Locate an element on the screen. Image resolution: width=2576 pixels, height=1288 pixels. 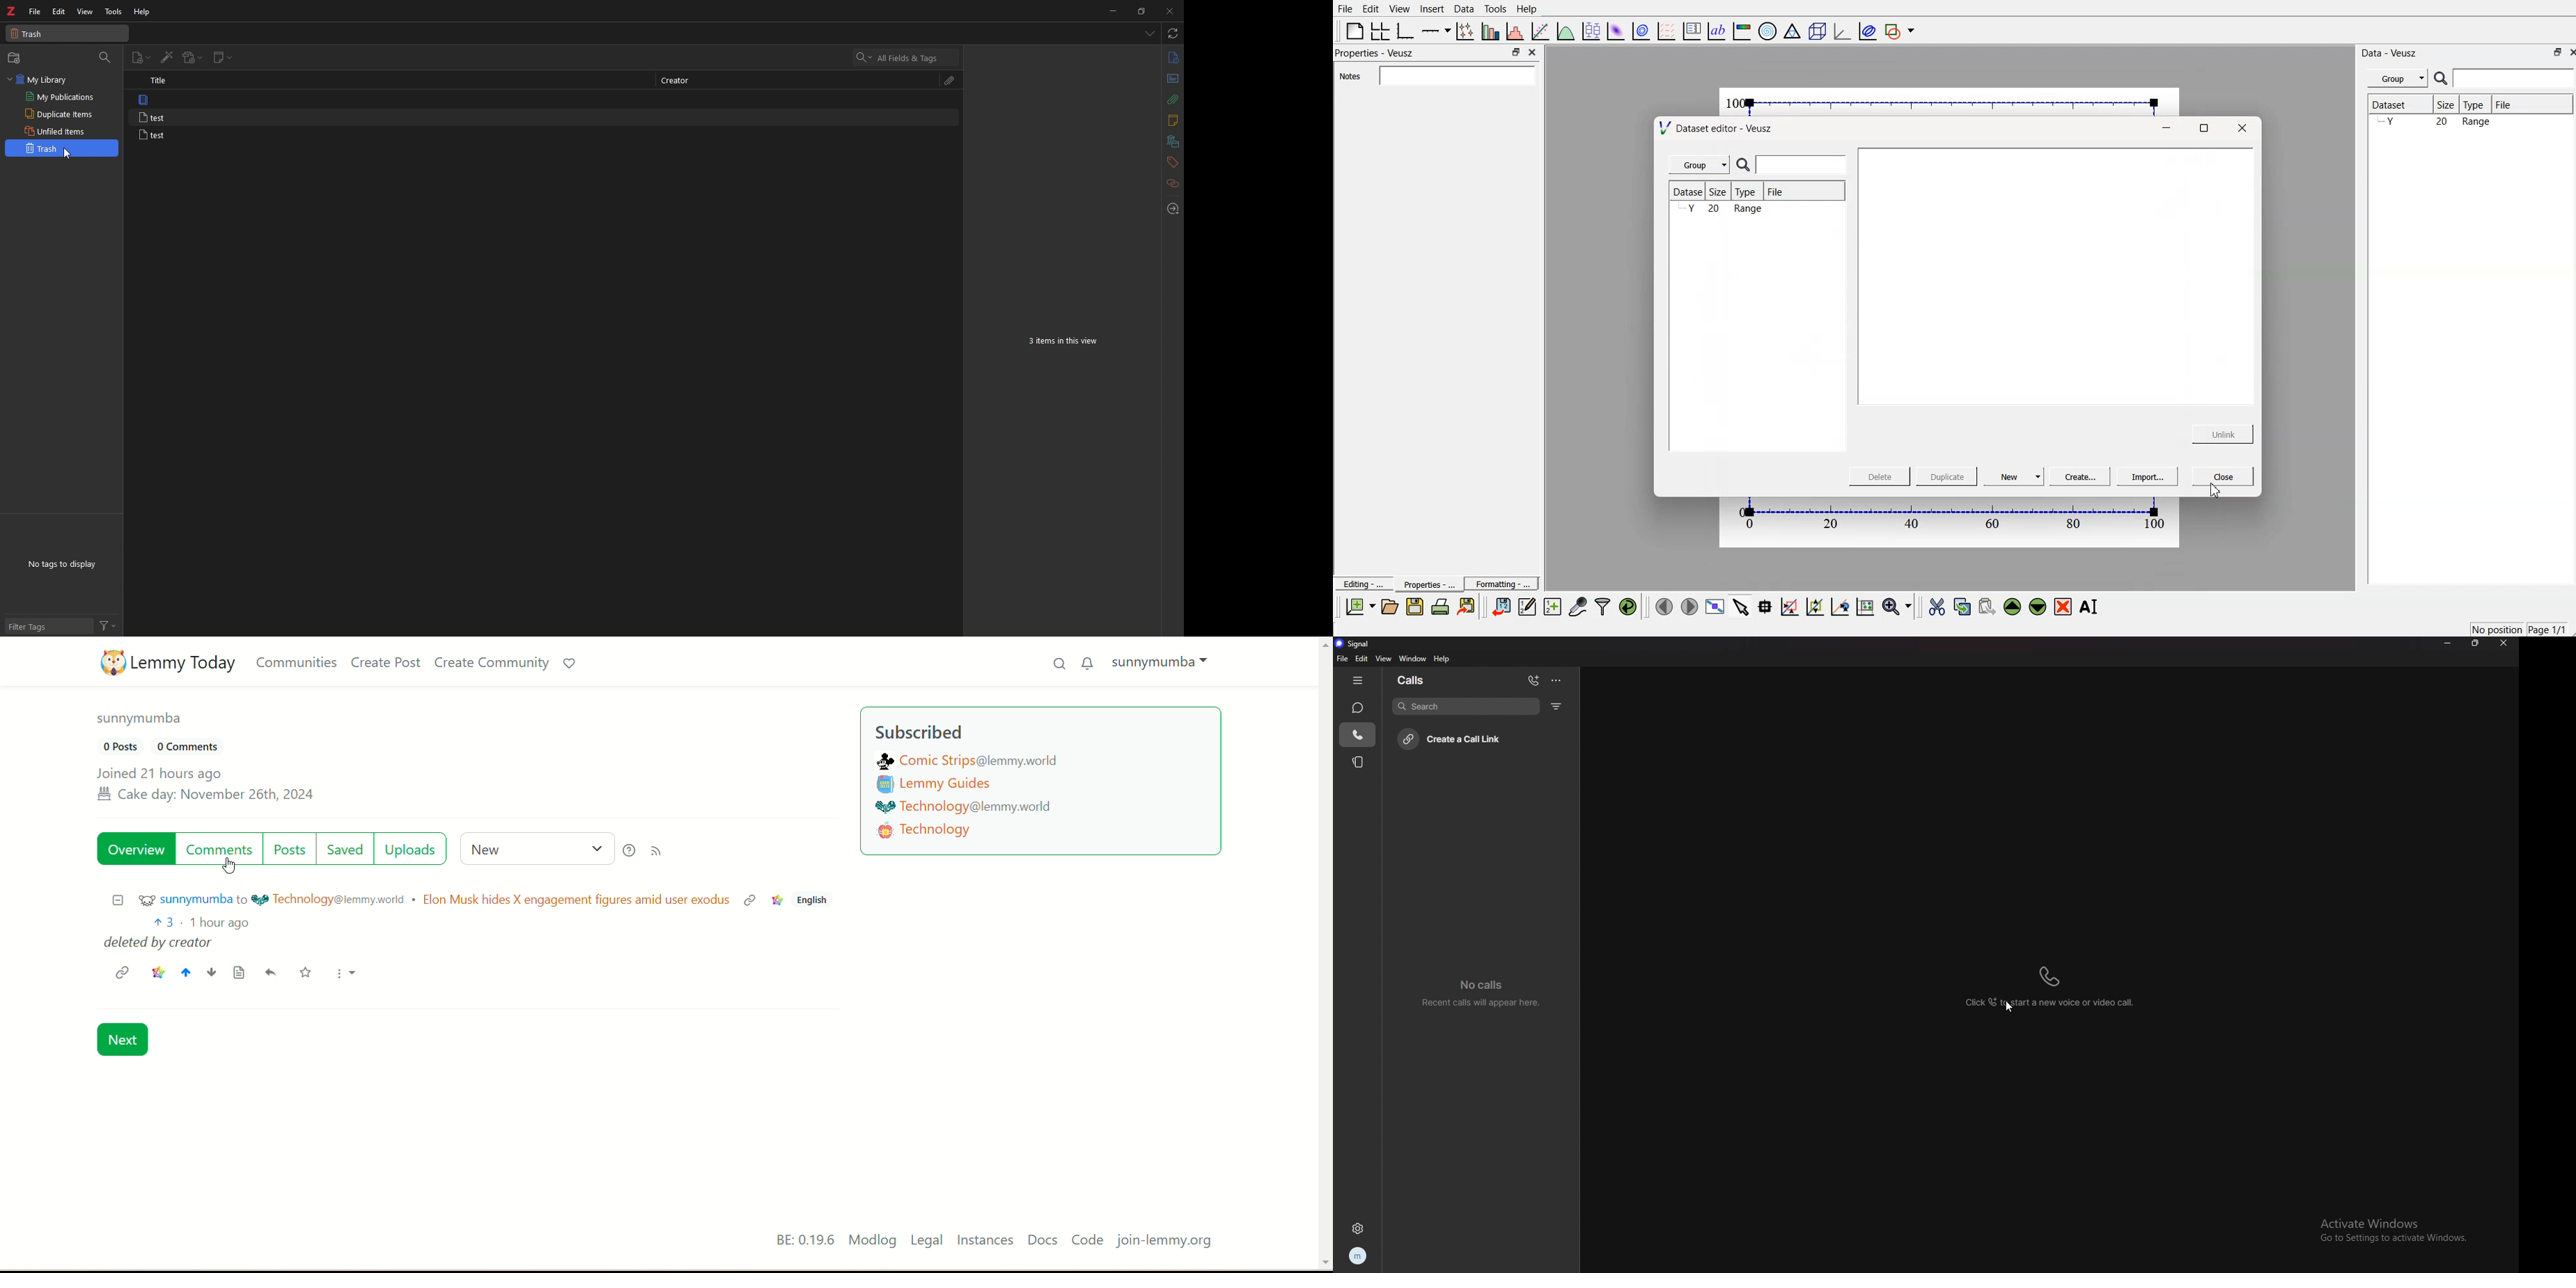
tools is located at coordinates (112, 12).